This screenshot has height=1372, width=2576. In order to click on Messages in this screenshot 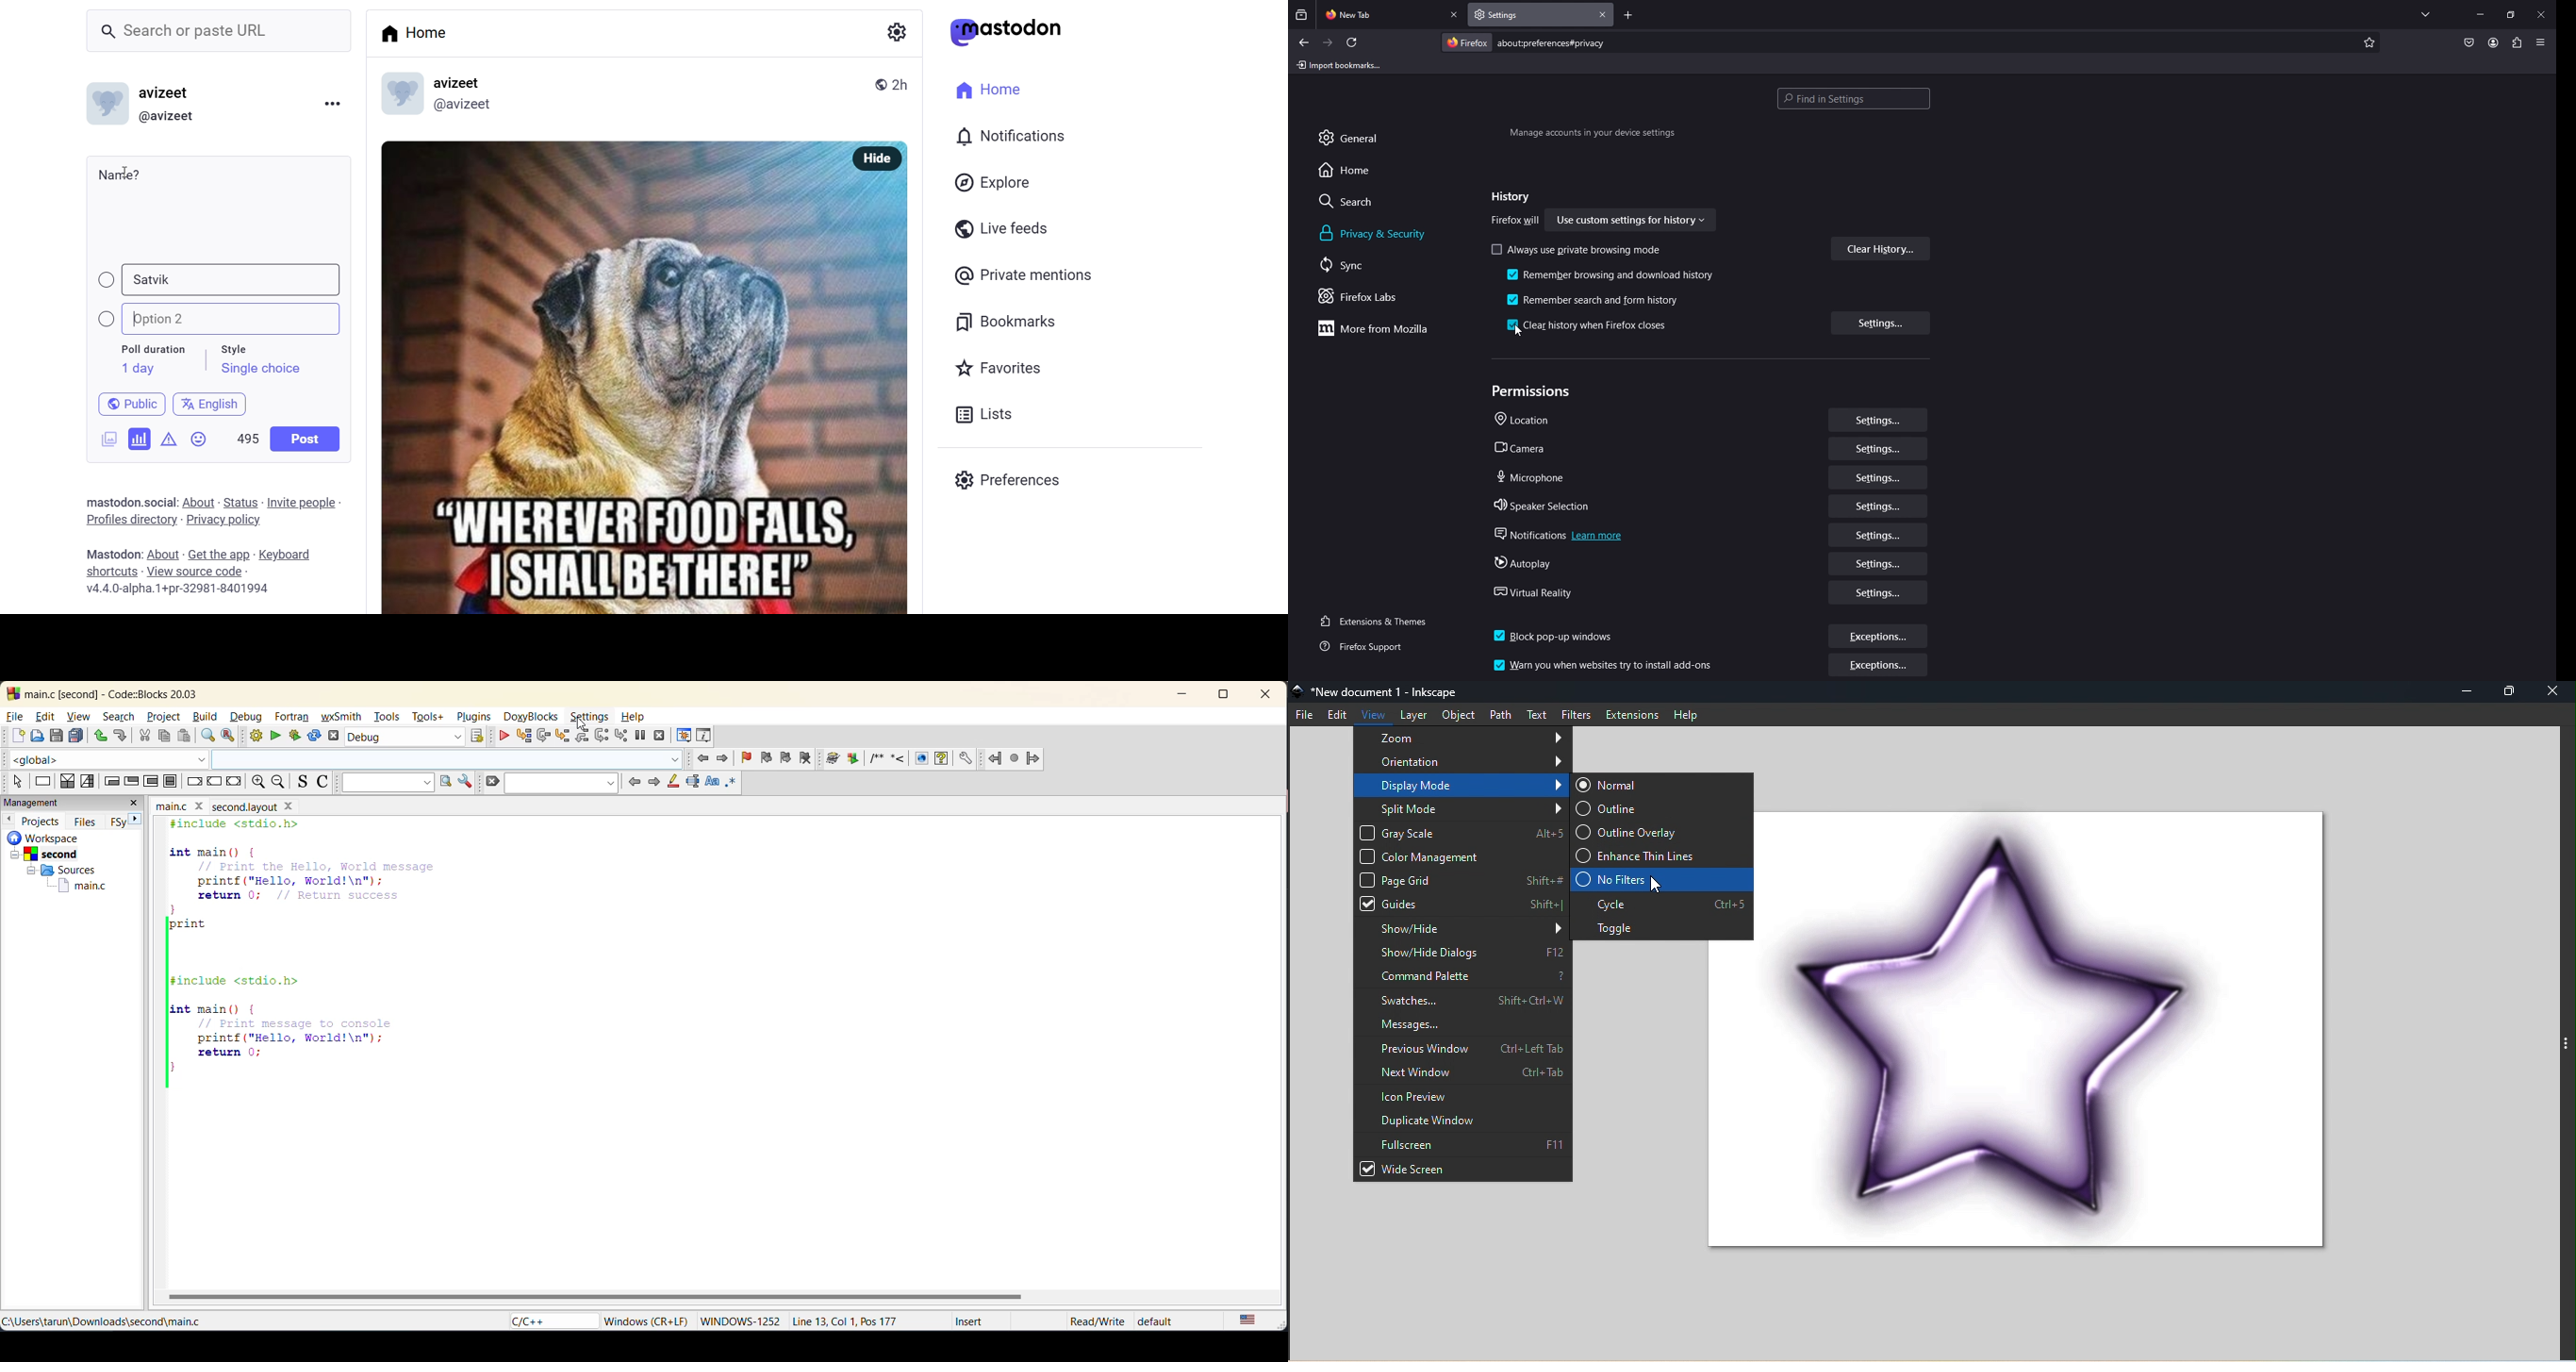, I will do `click(1462, 1022)`.